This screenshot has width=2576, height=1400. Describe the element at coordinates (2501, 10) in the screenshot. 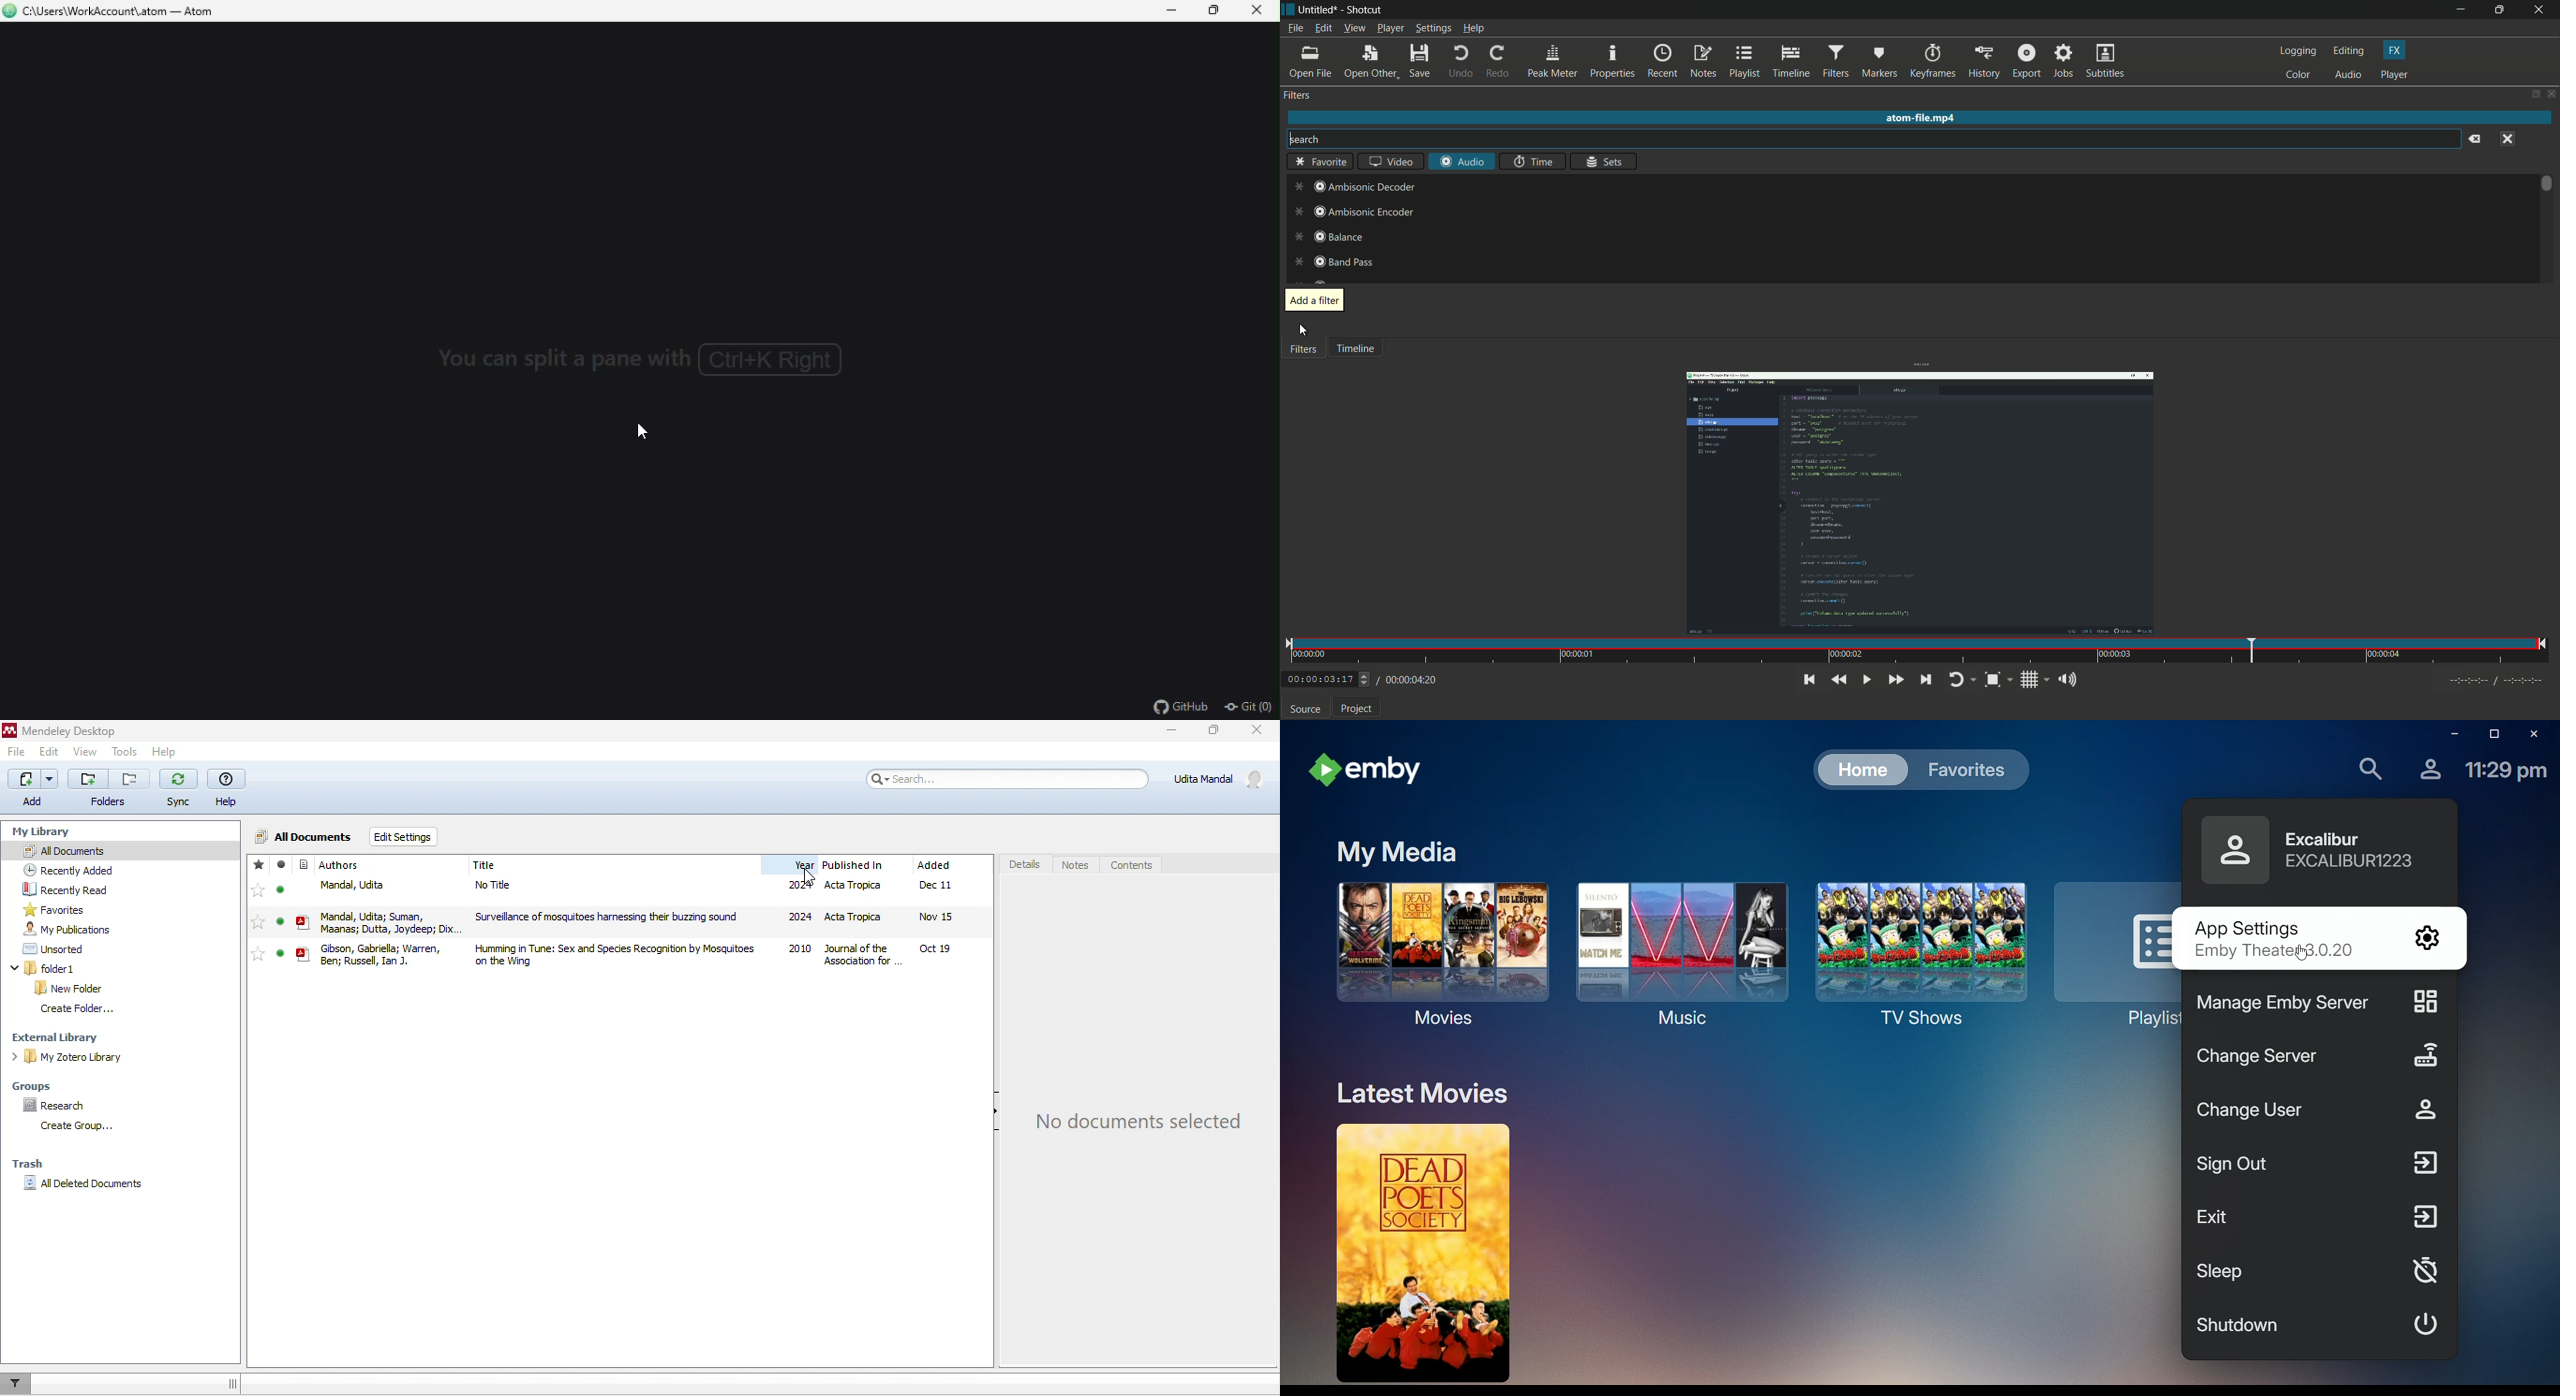

I see `maximize` at that location.